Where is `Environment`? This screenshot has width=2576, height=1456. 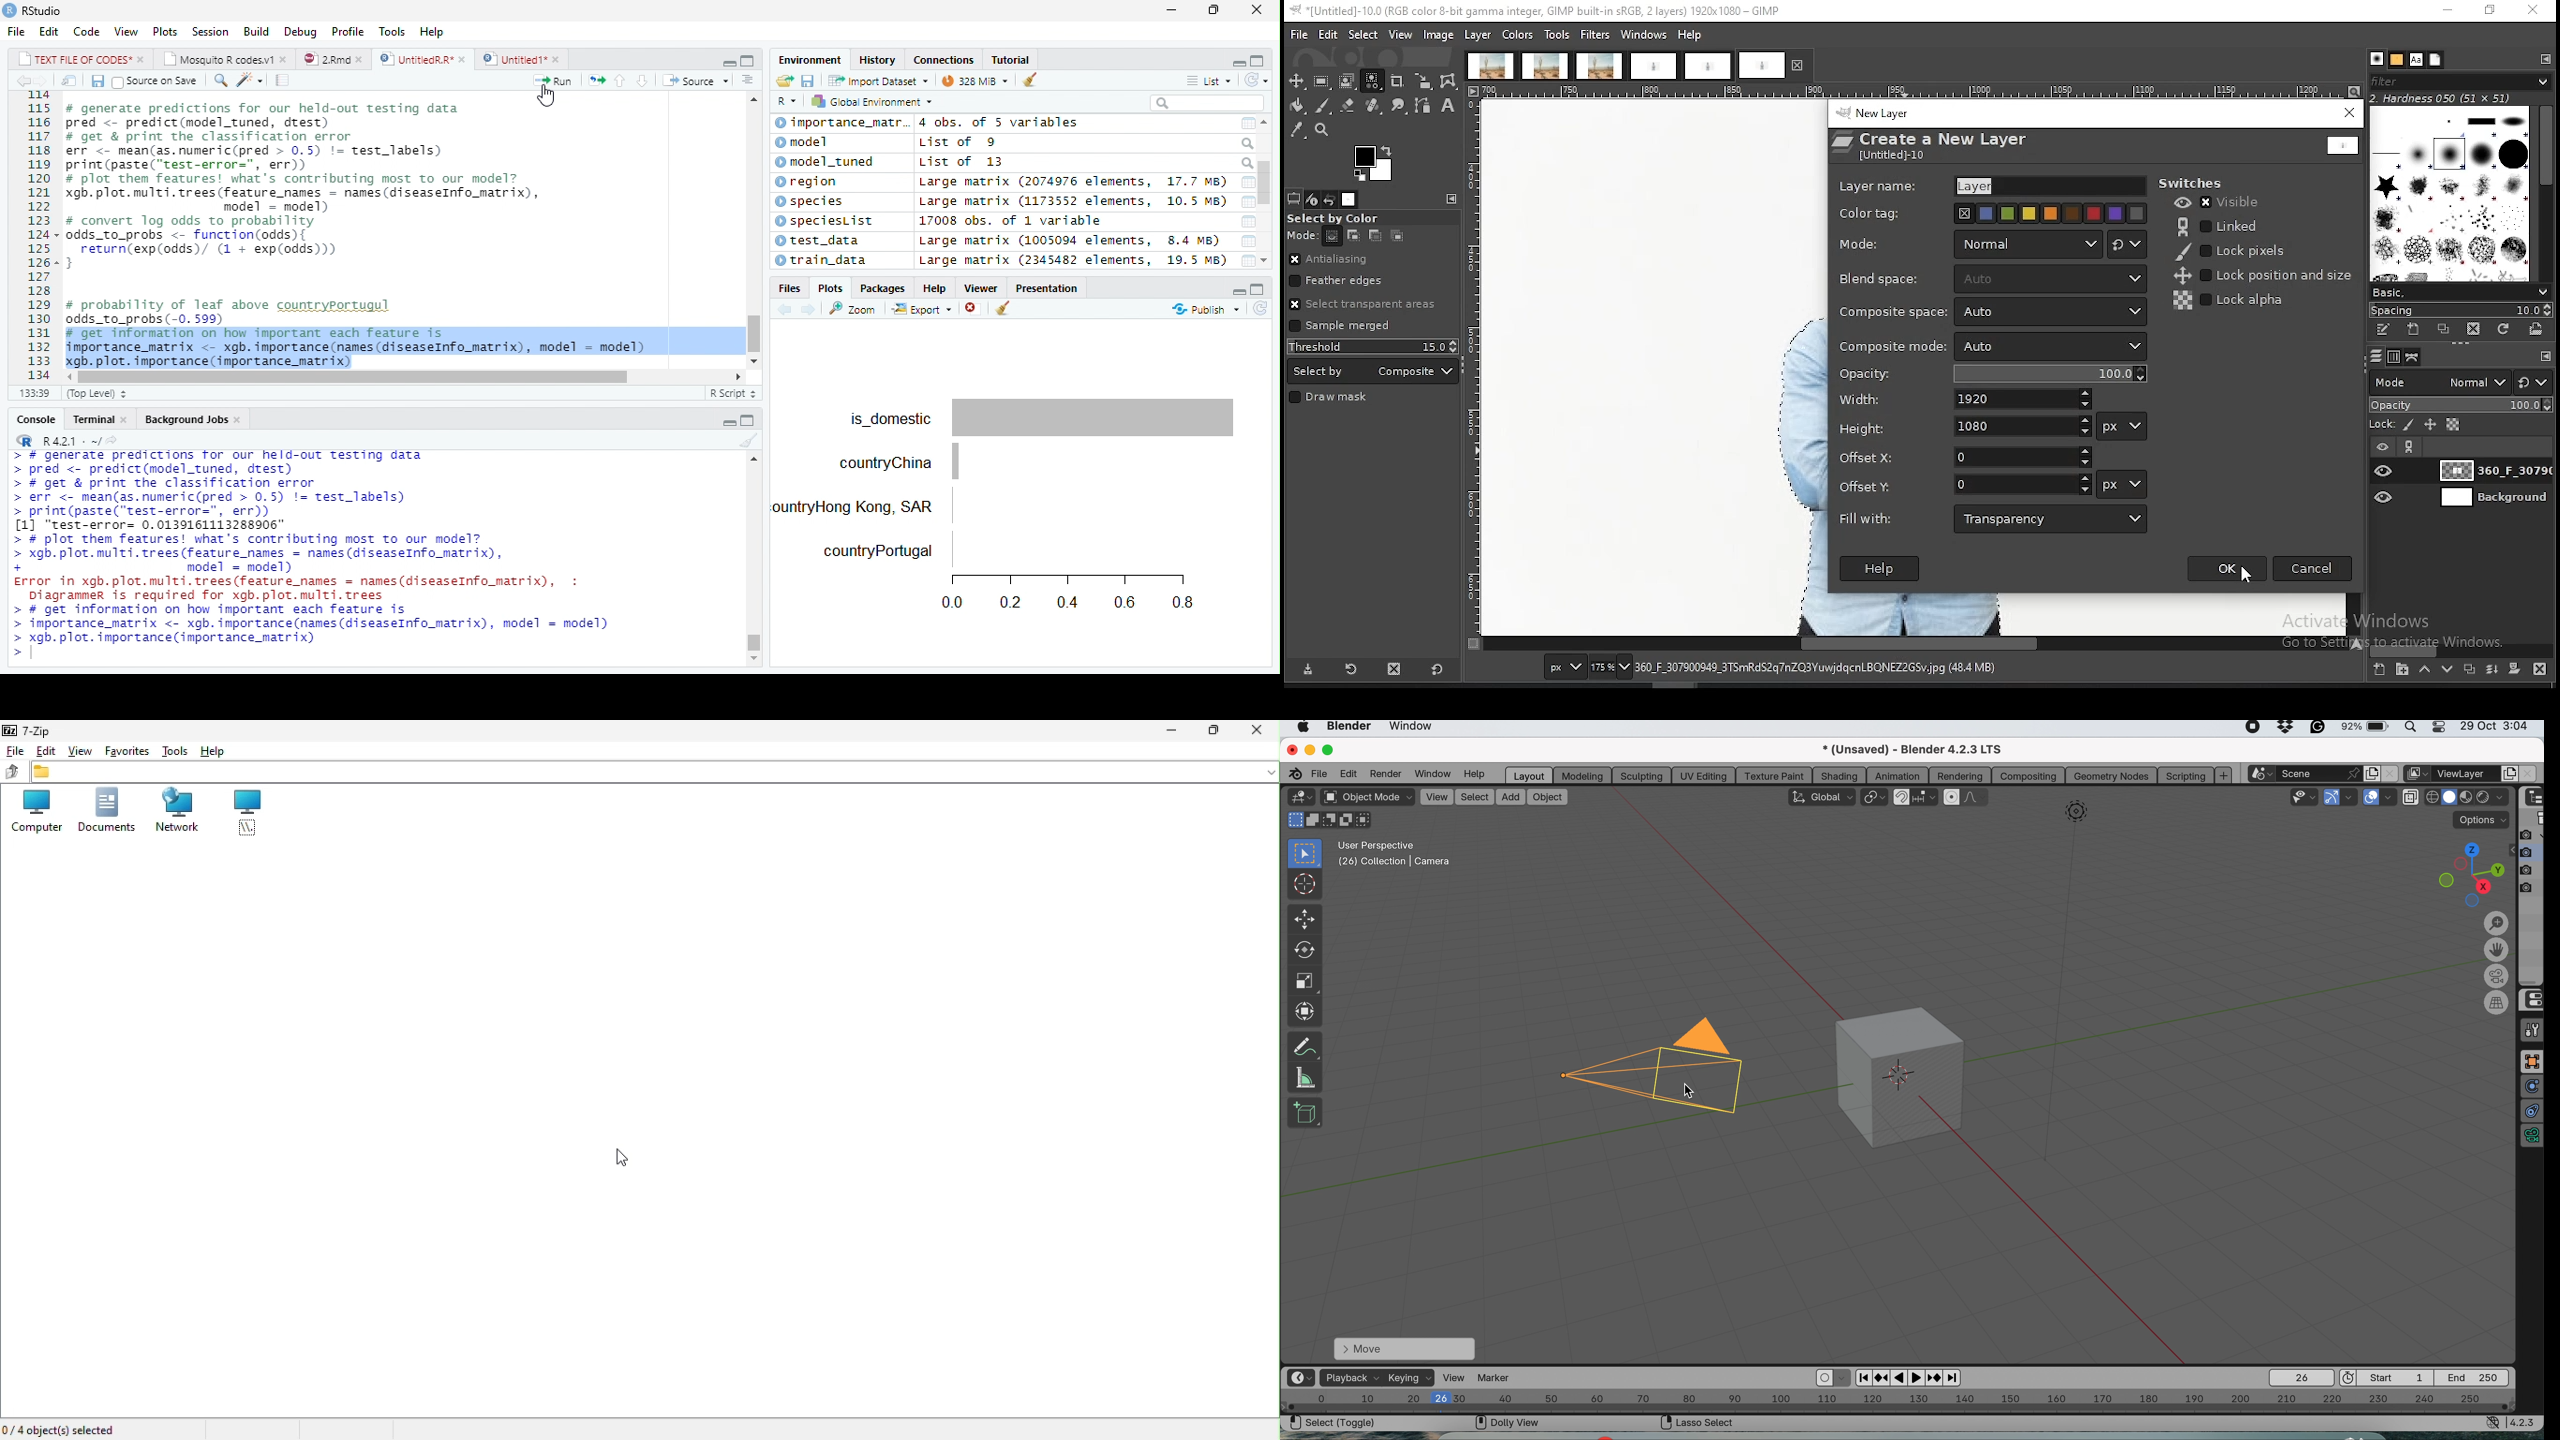
Environment is located at coordinates (805, 59).